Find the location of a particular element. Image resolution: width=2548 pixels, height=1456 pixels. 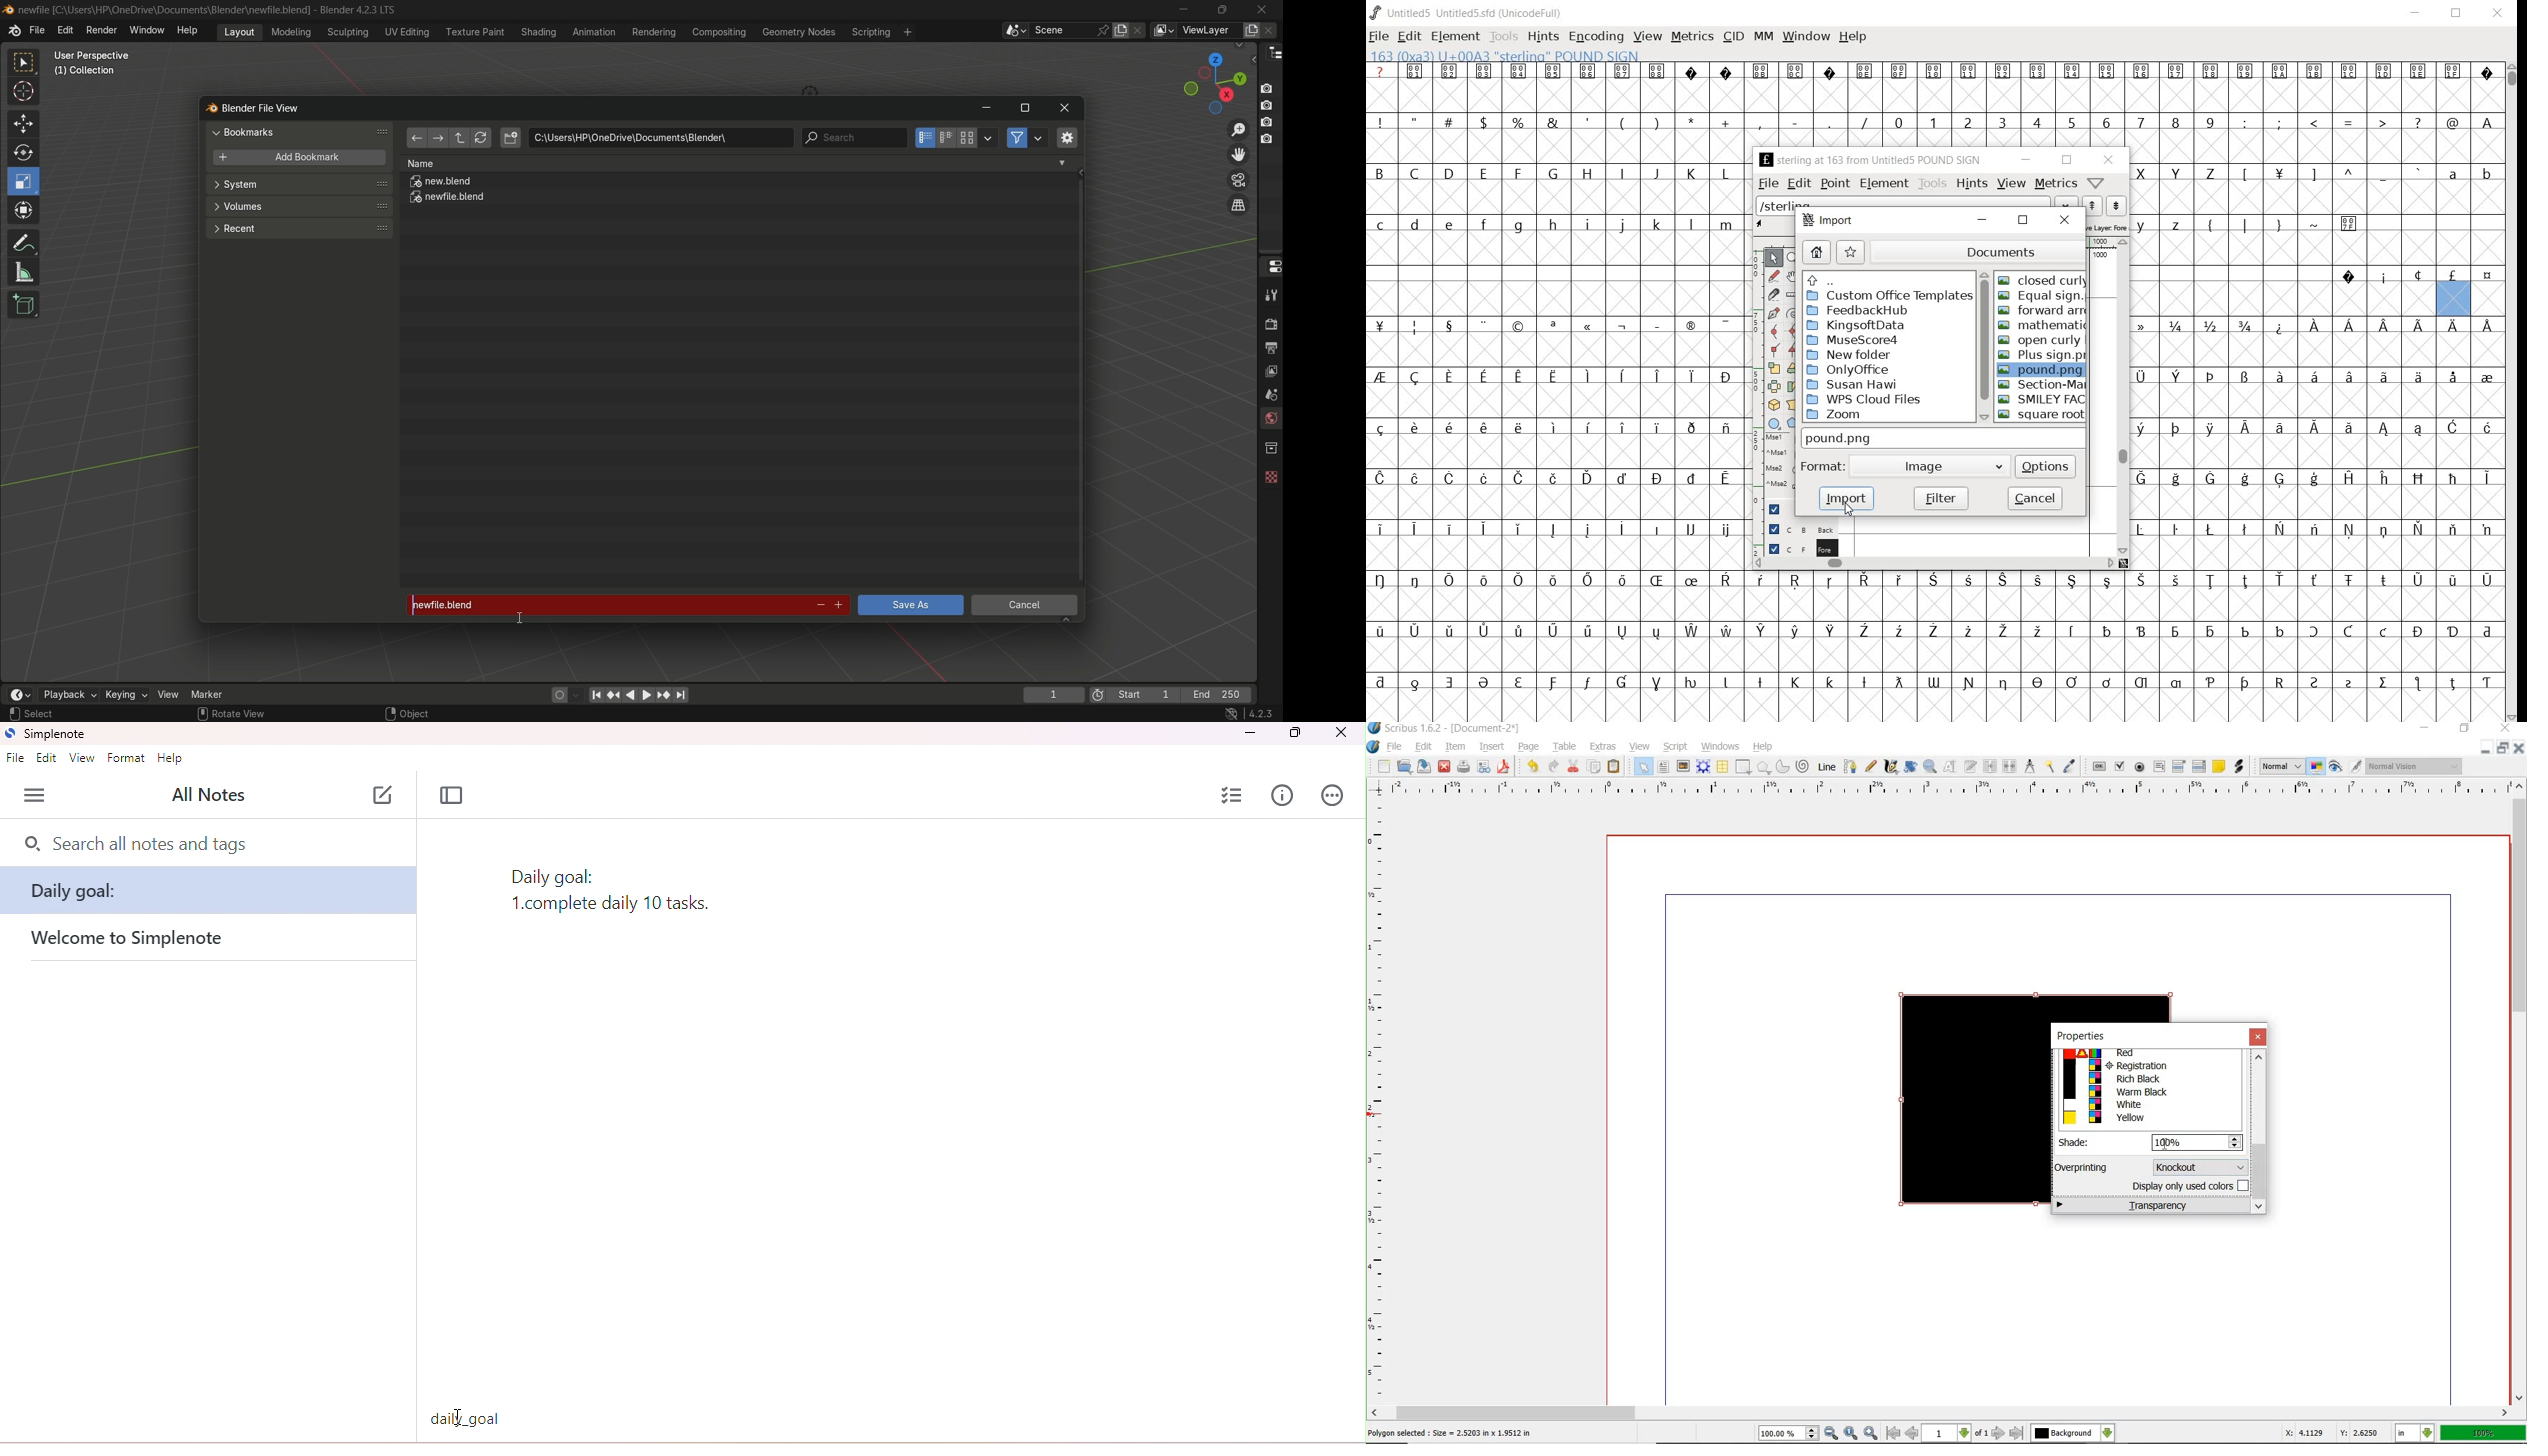

element is located at coordinates (1885, 182).